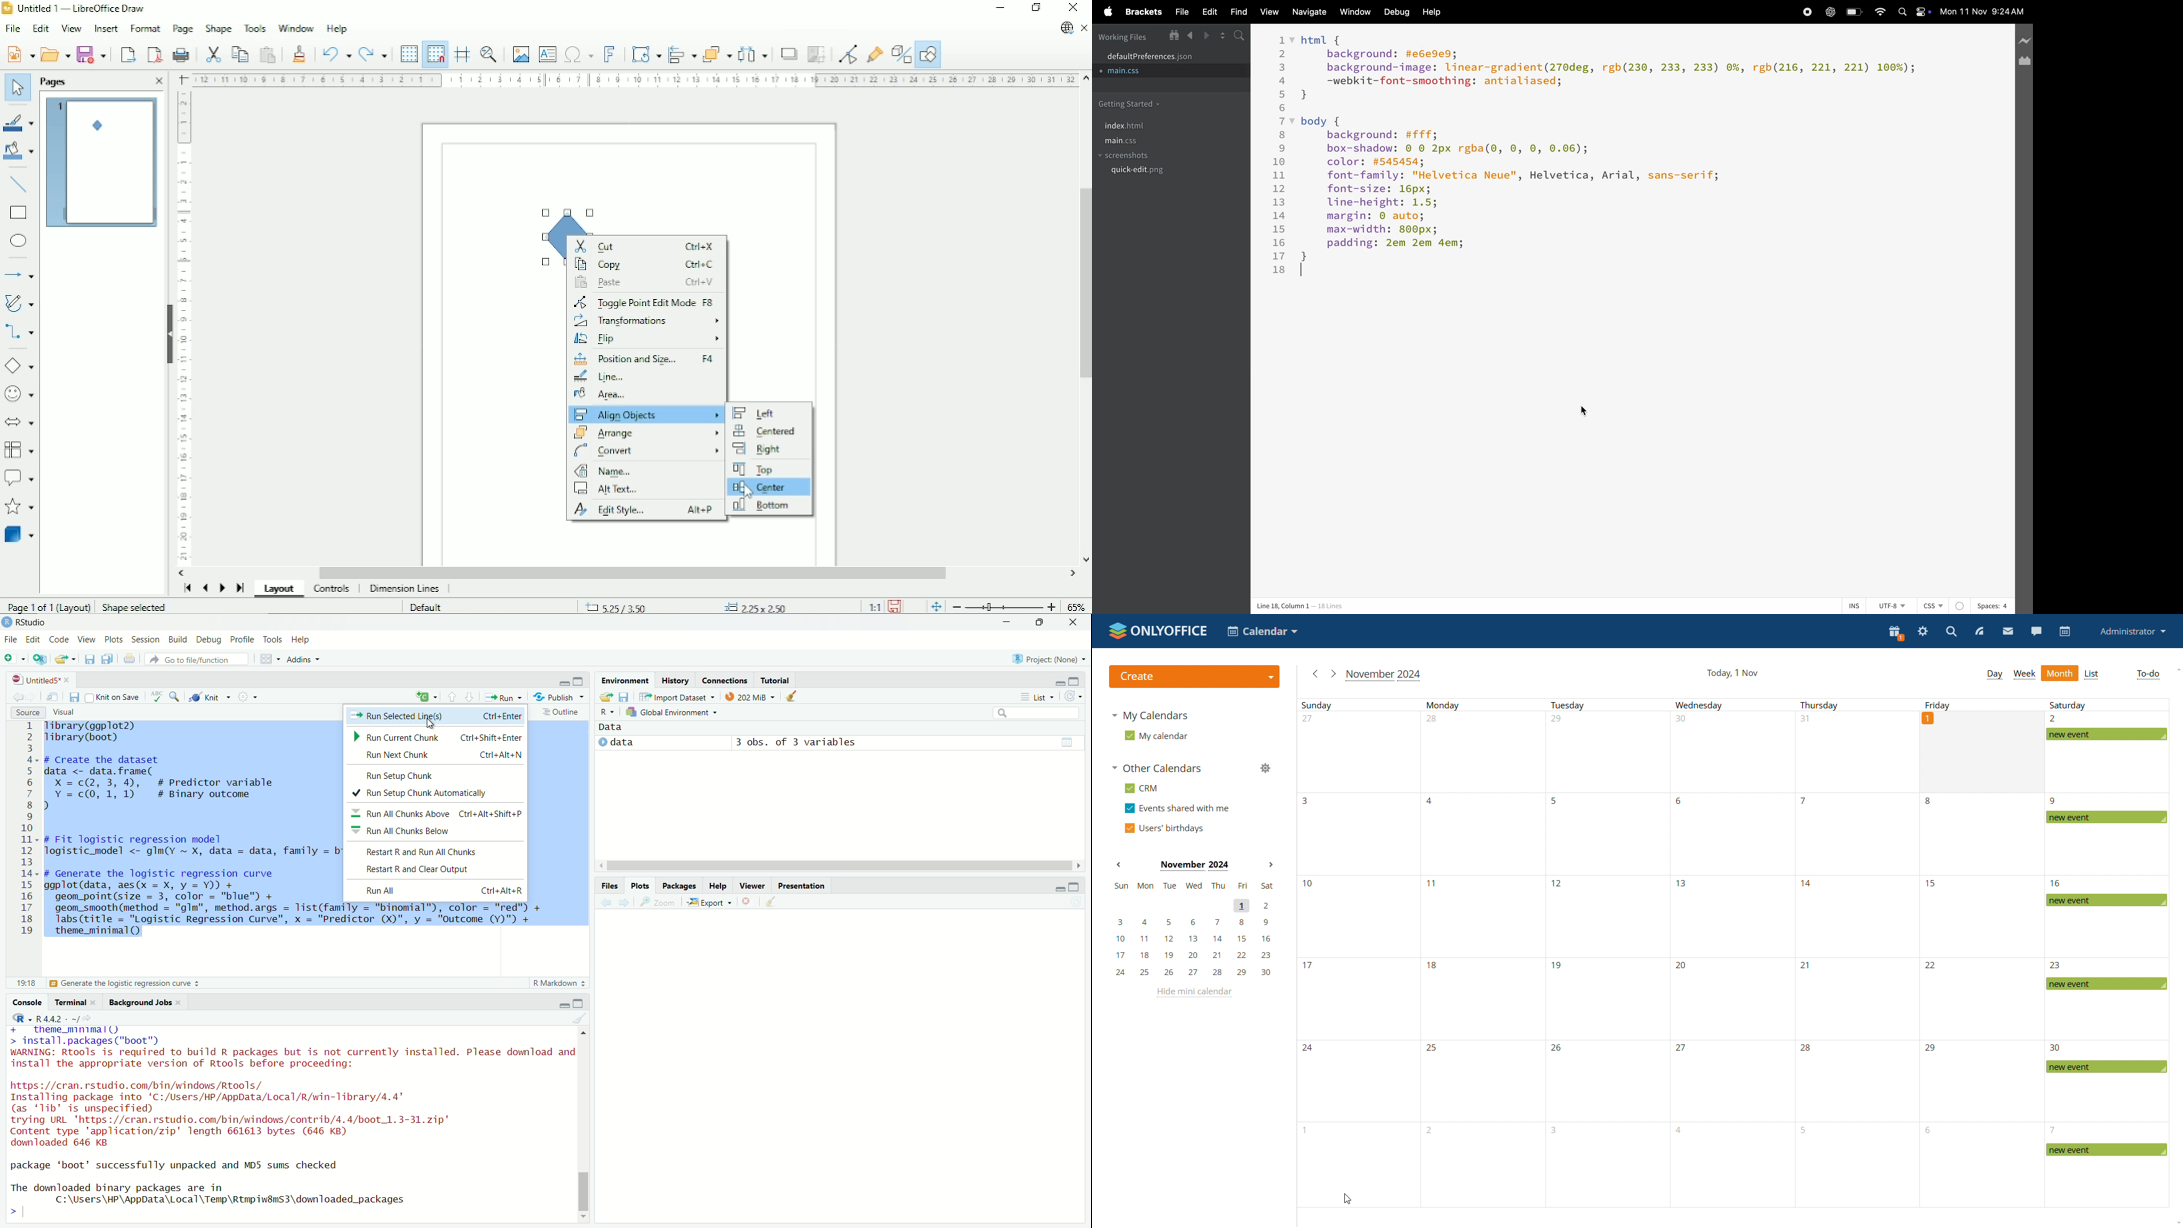 The width and height of the screenshot is (2184, 1232). Describe the element at coordinates (803, 885) in the screenshot. I see `Presentation` at that location.